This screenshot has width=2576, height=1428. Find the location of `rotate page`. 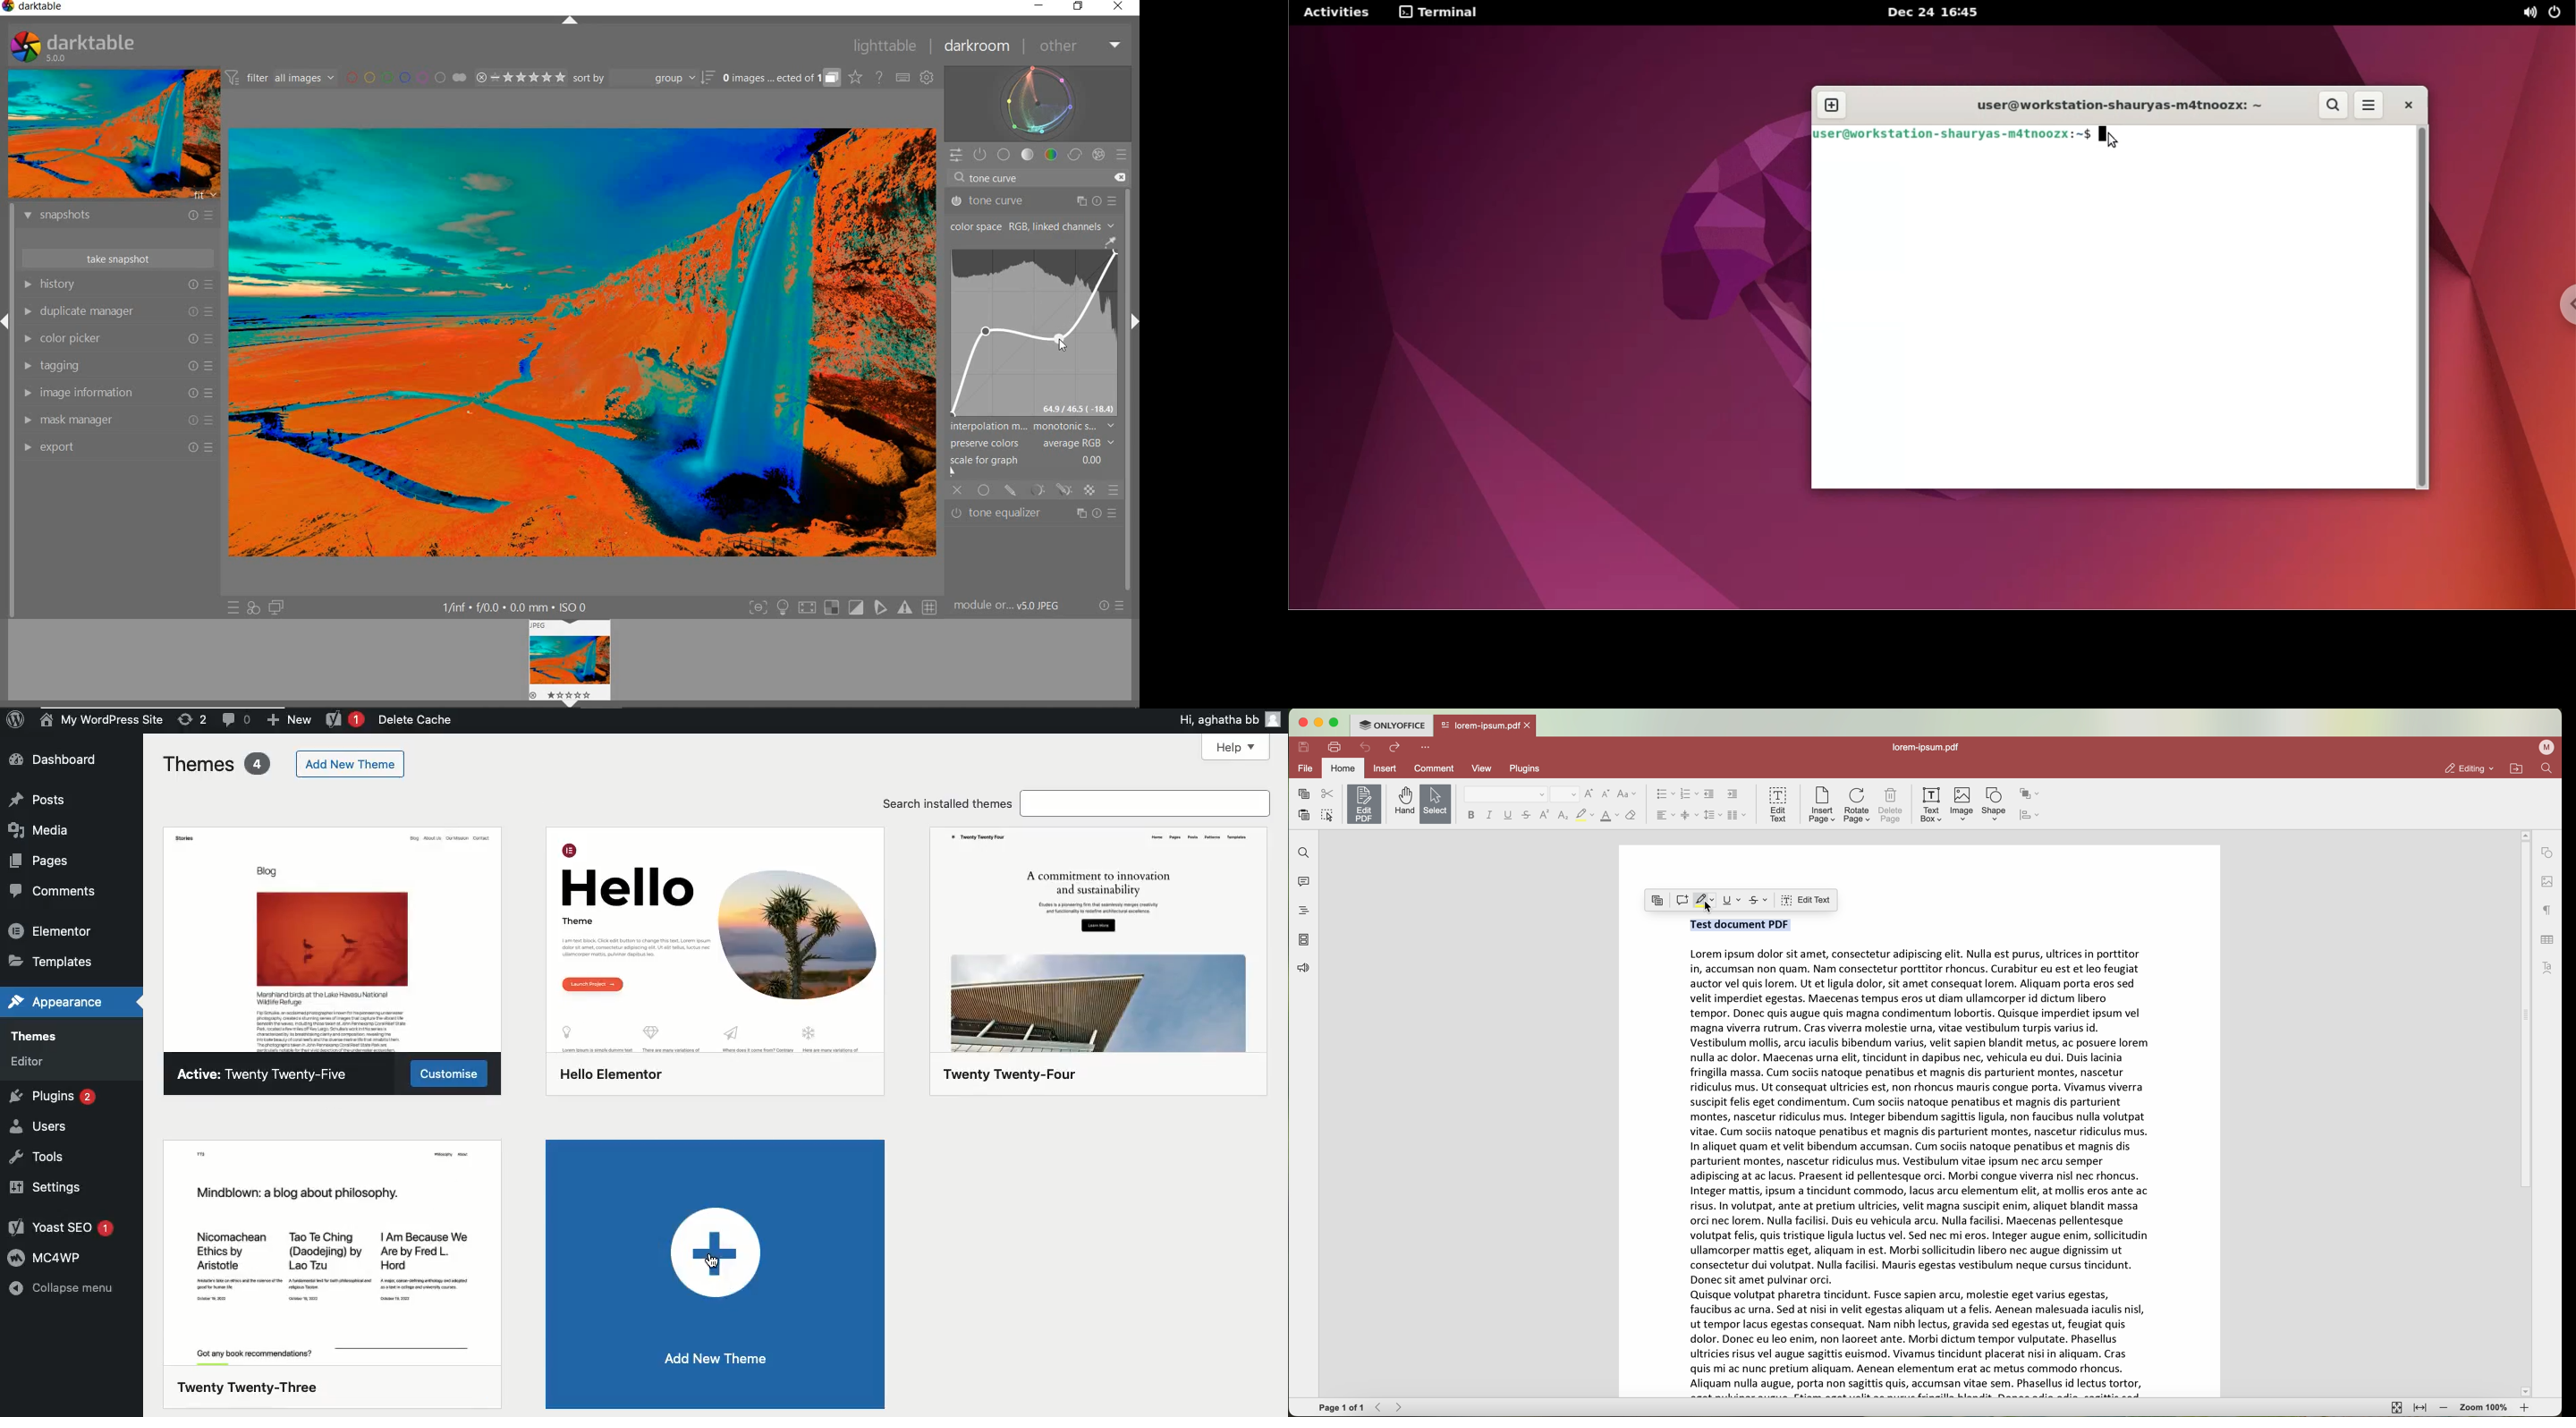

rotate page is located at coordinates (1856, 807).